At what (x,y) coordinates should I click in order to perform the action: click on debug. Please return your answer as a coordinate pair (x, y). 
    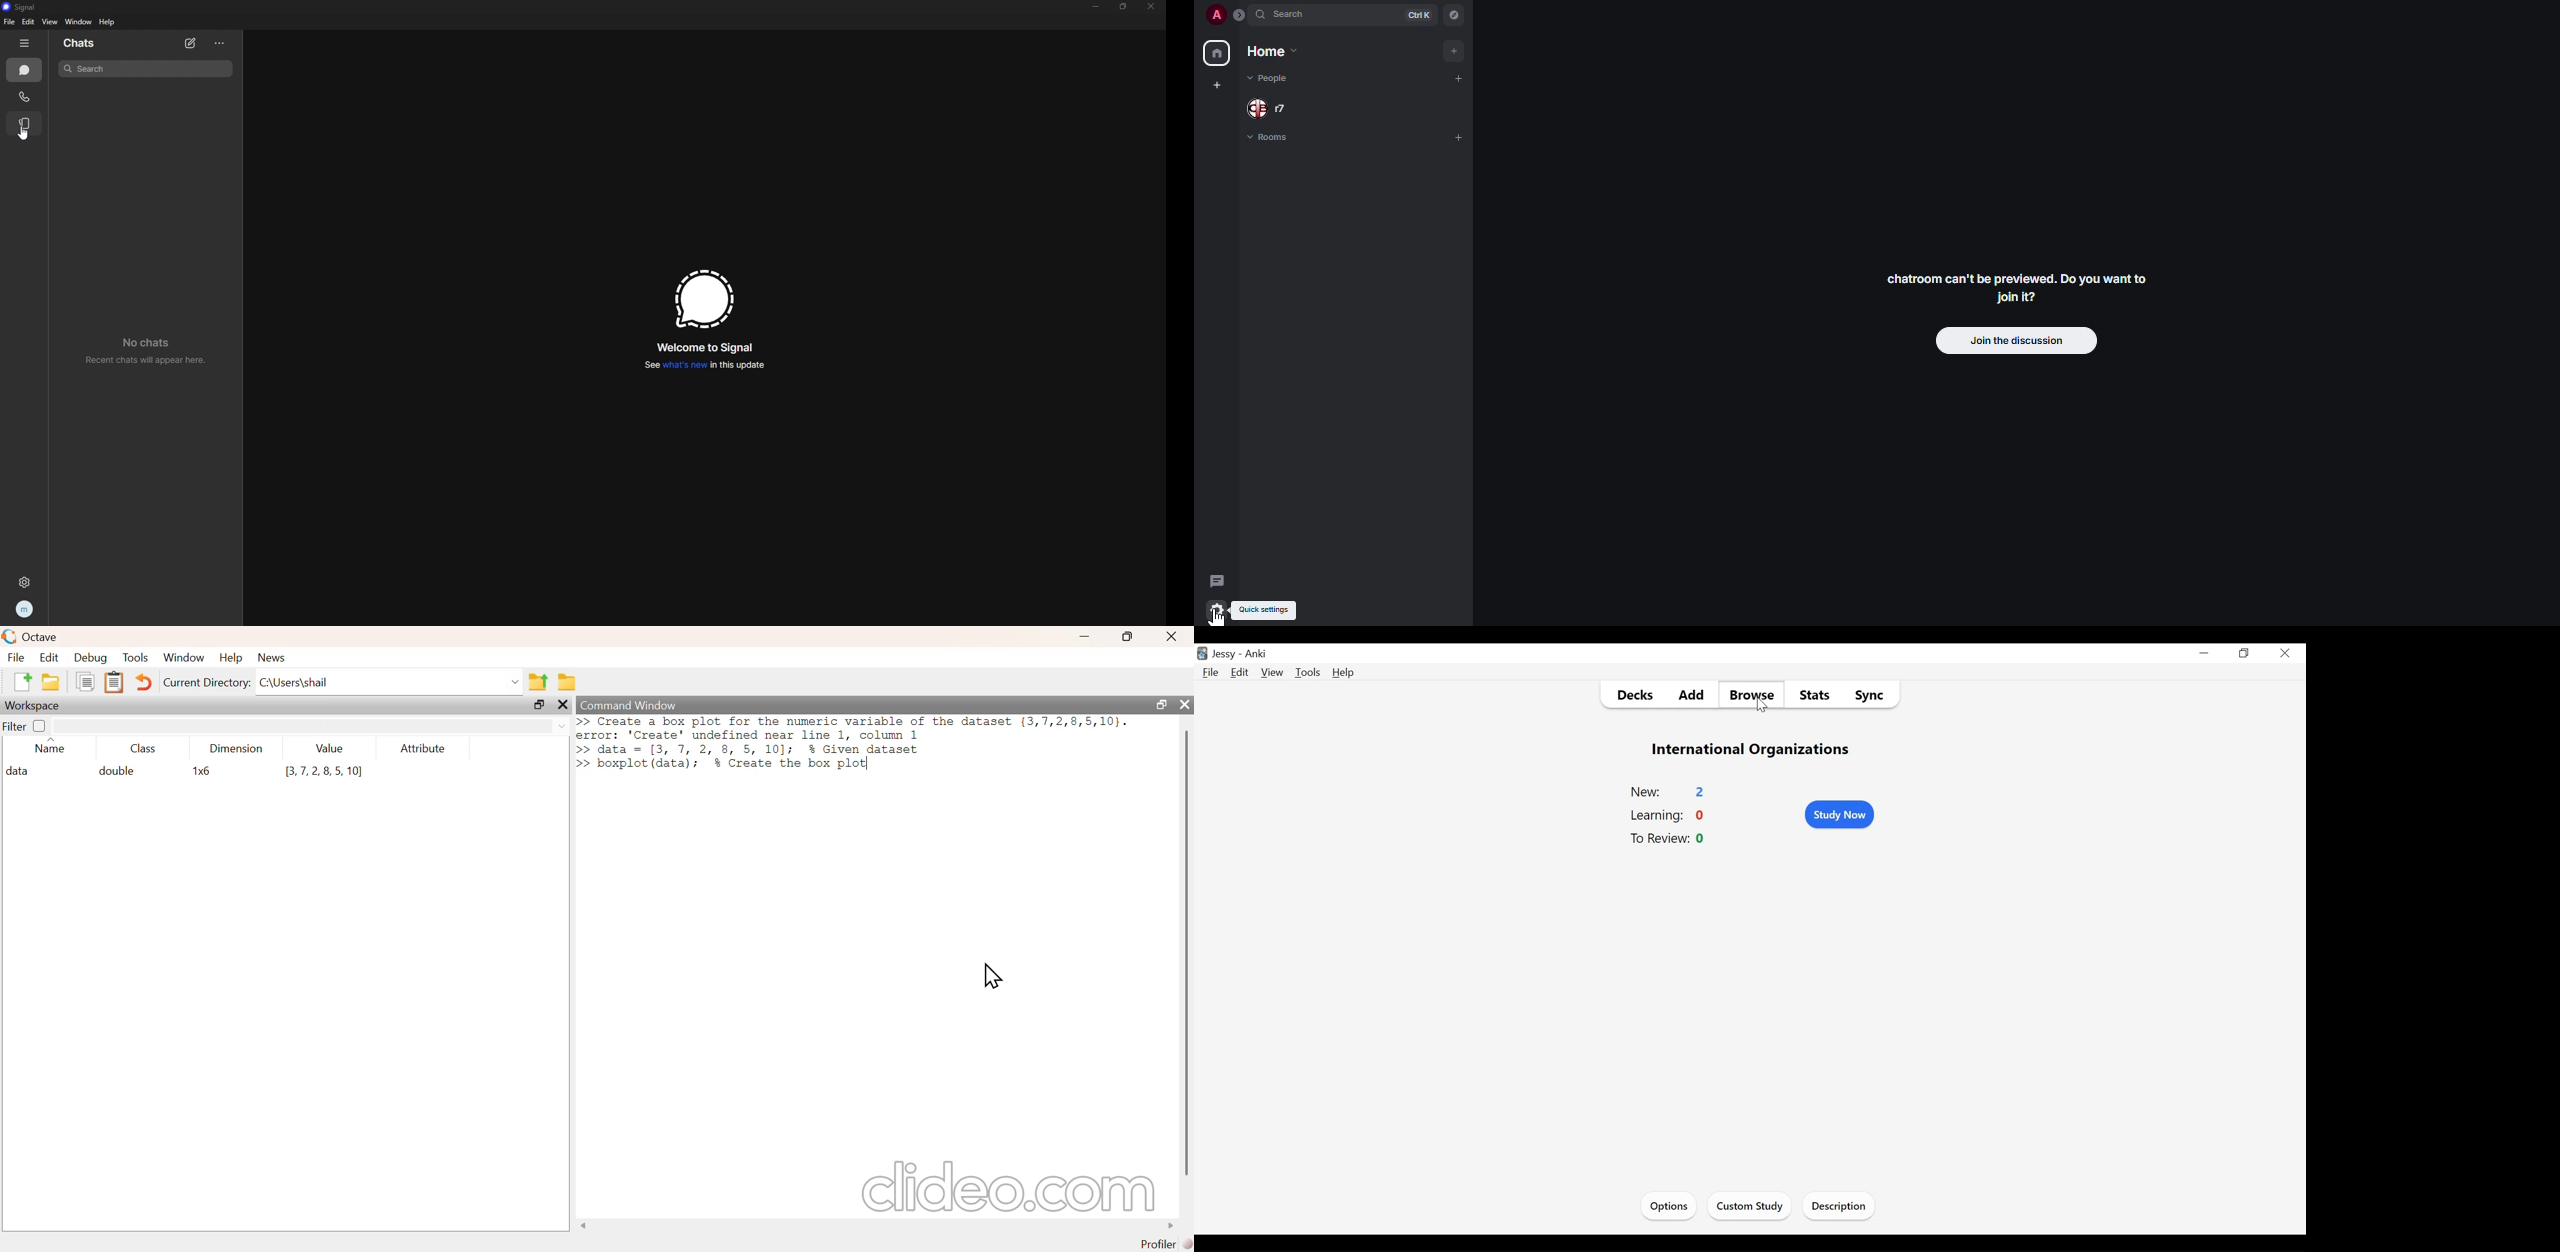
    Looking at the image, I should click on (91, 657).